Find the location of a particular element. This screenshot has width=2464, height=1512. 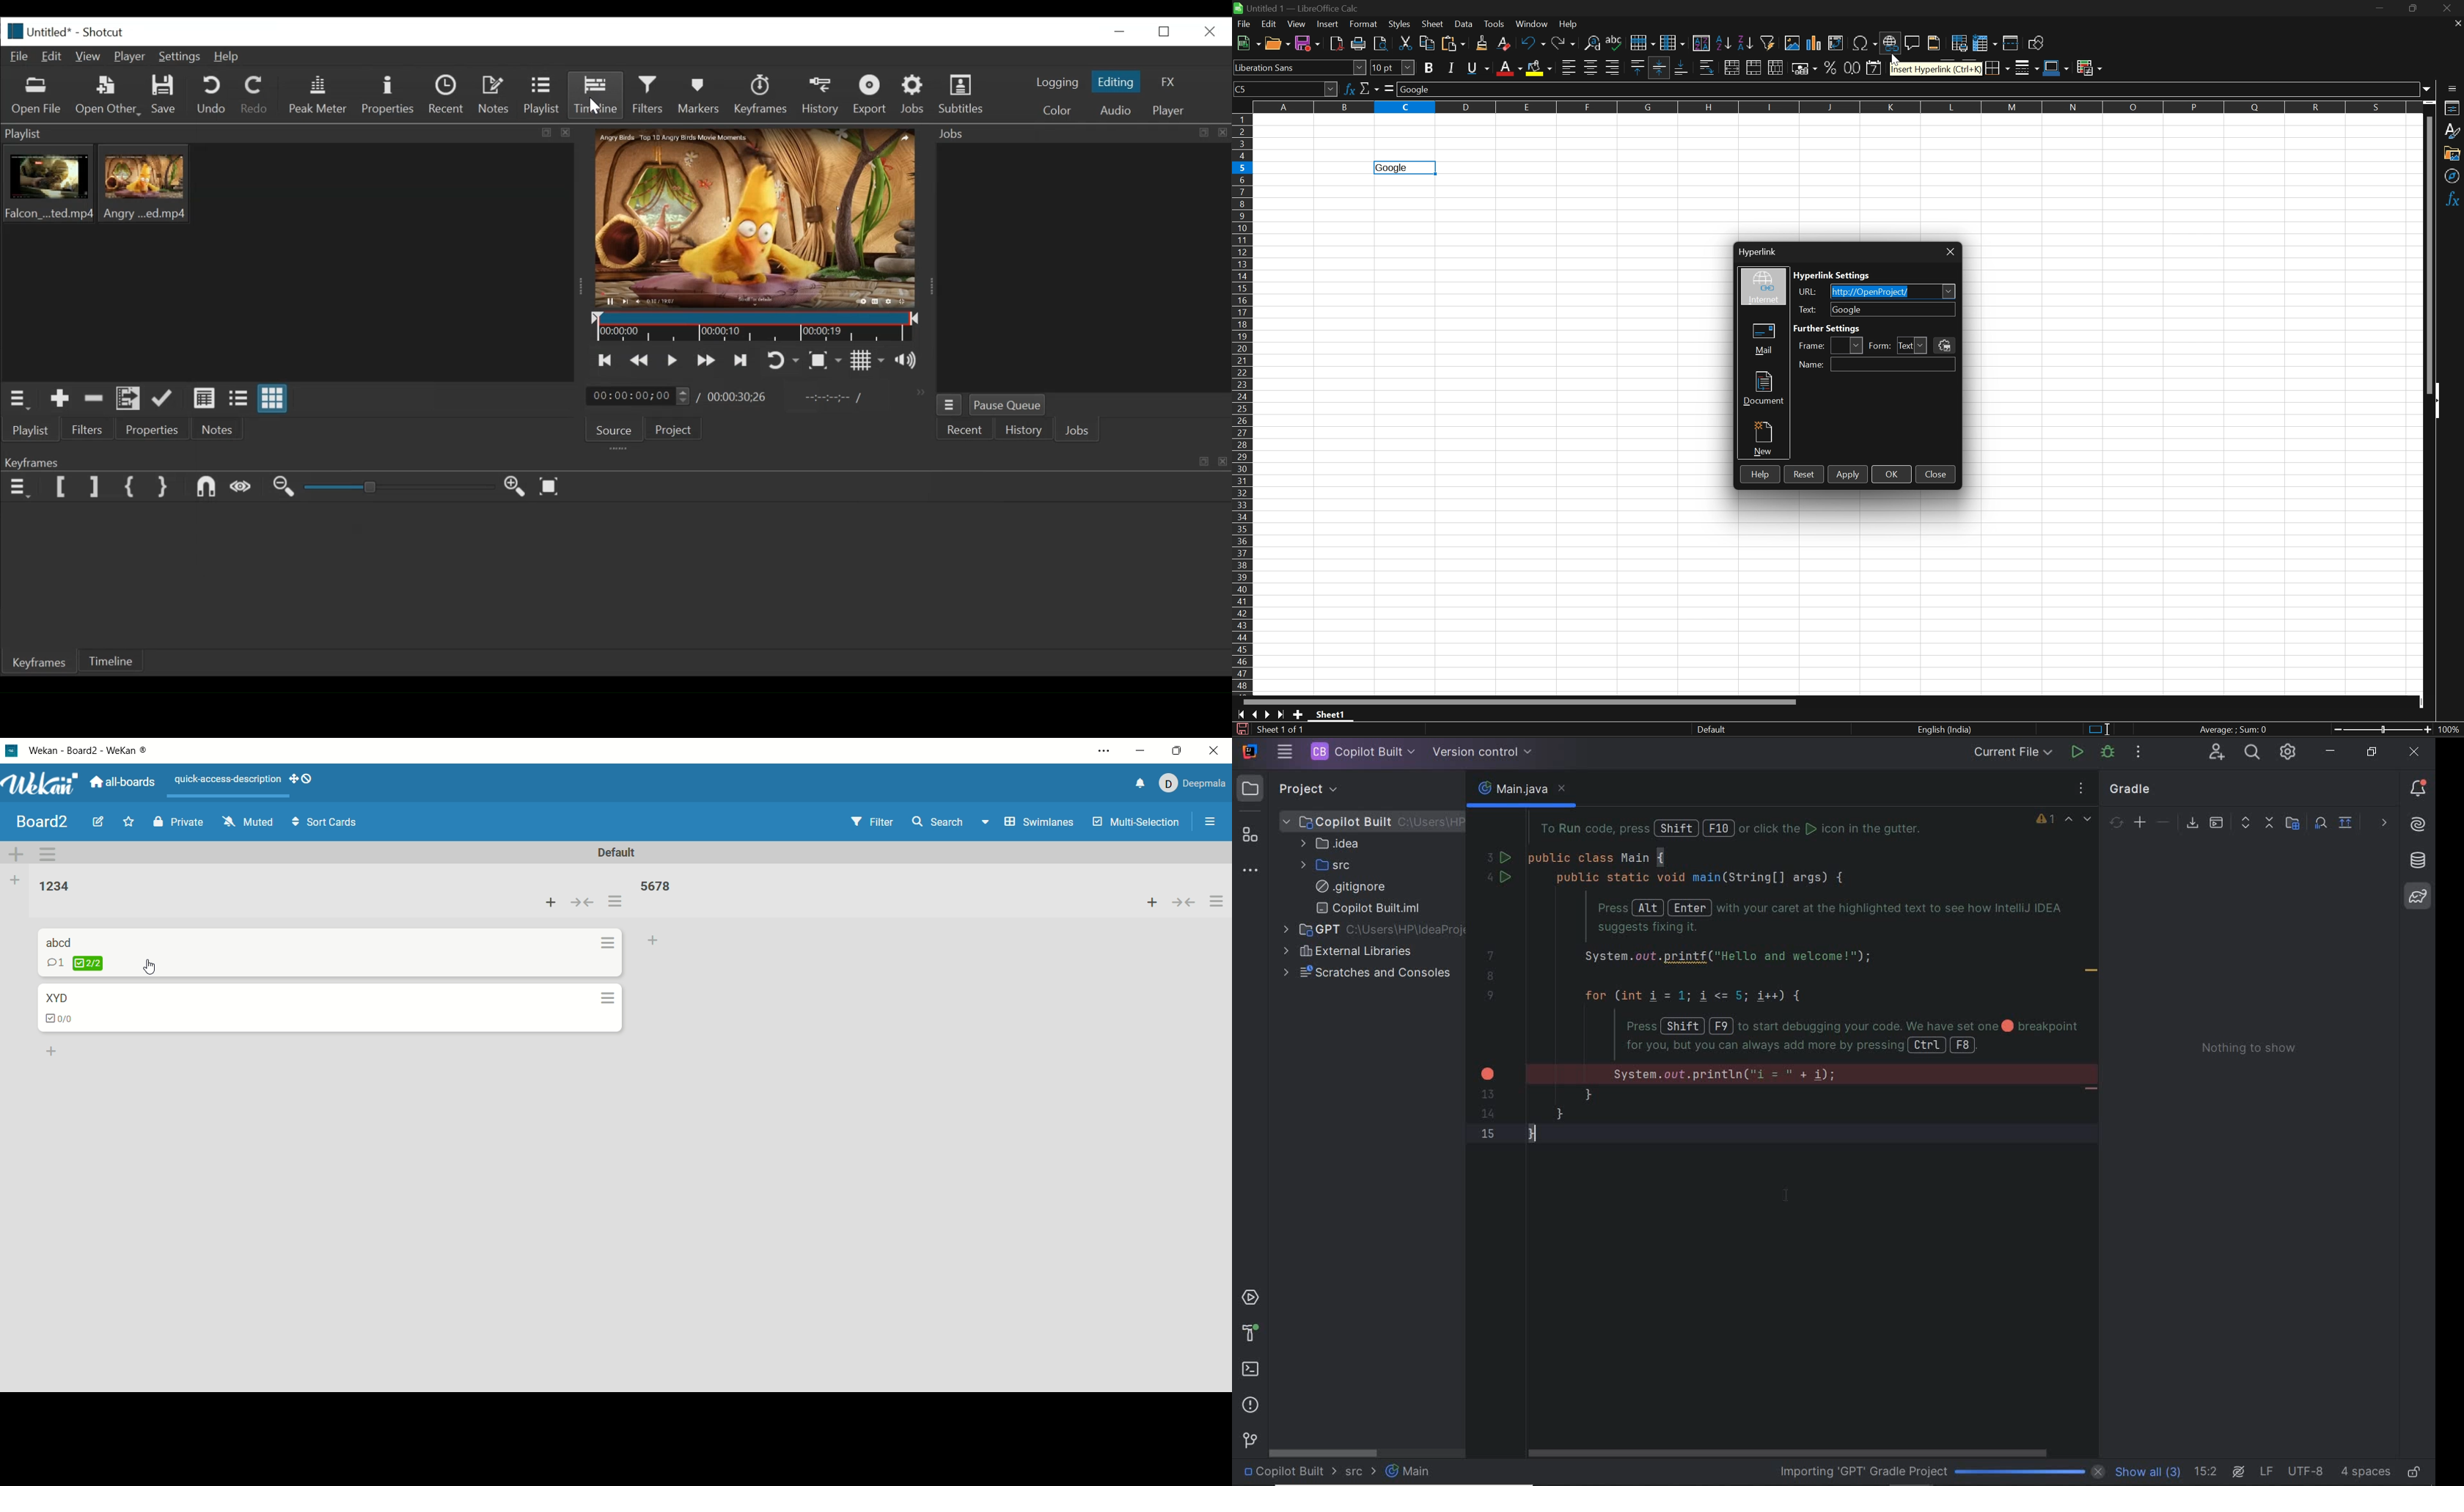

notification is located at coordinates (1136, 785).